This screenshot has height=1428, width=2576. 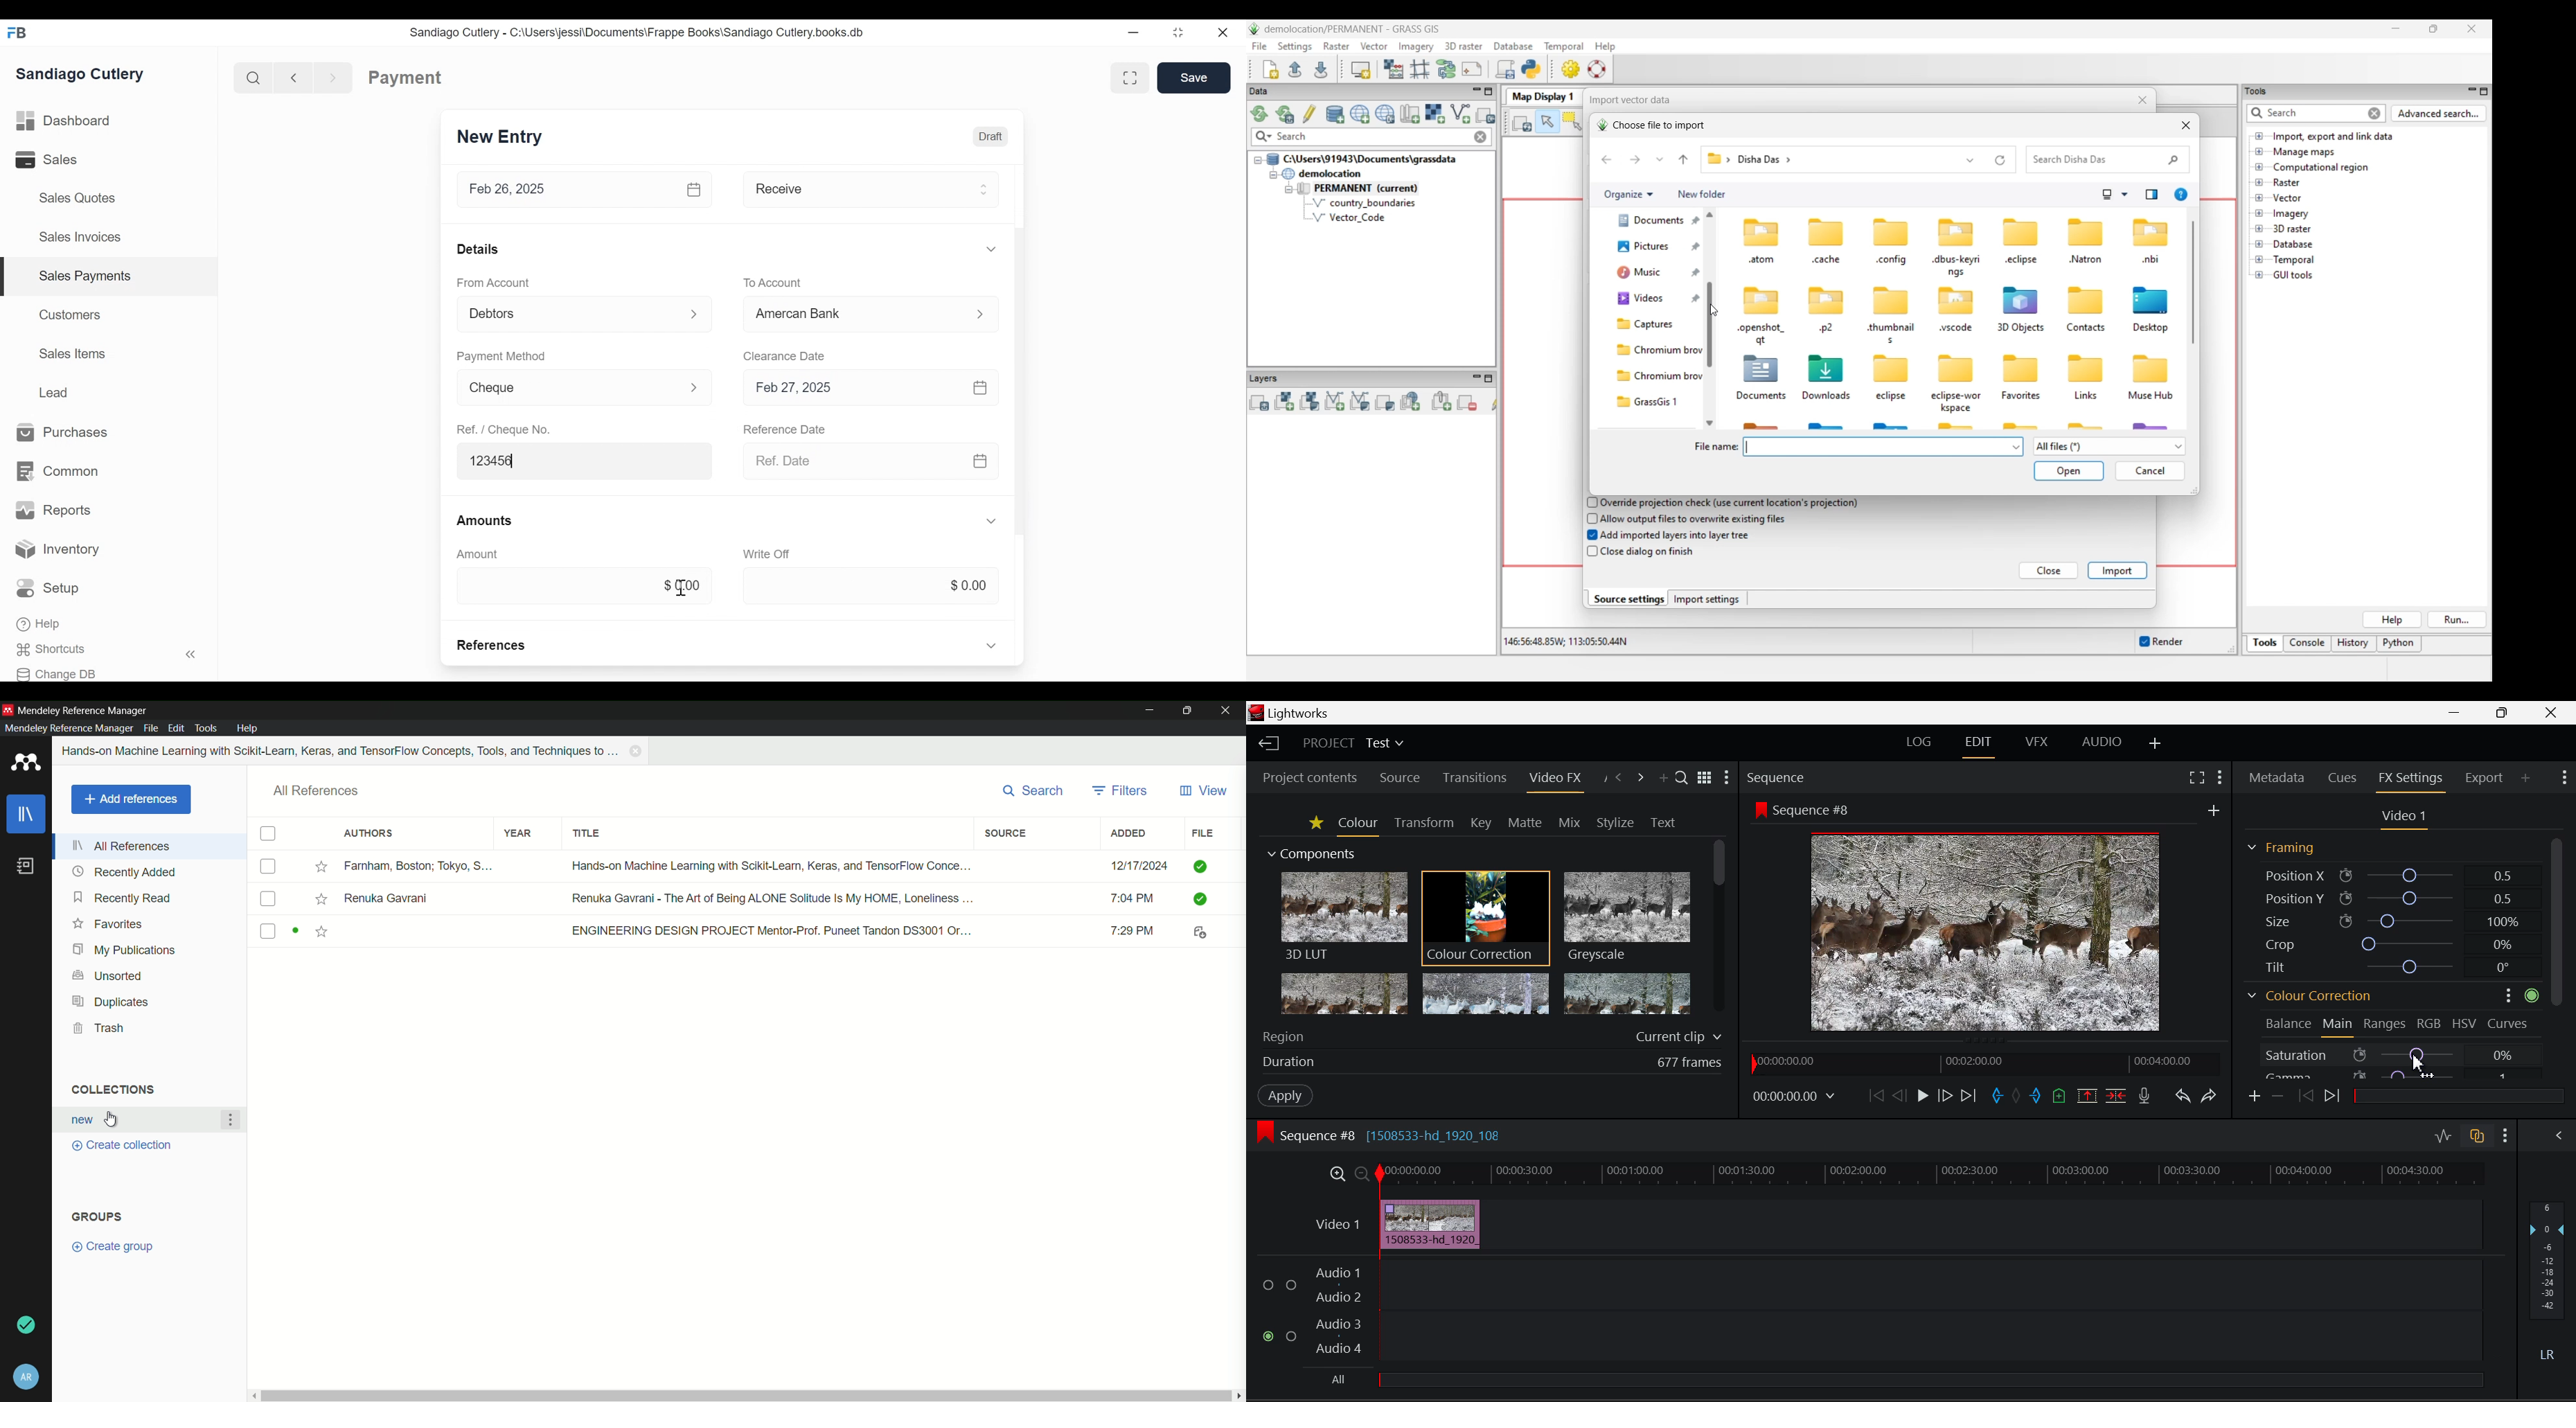 I want to click on Expand, so click(x=991, y=645).